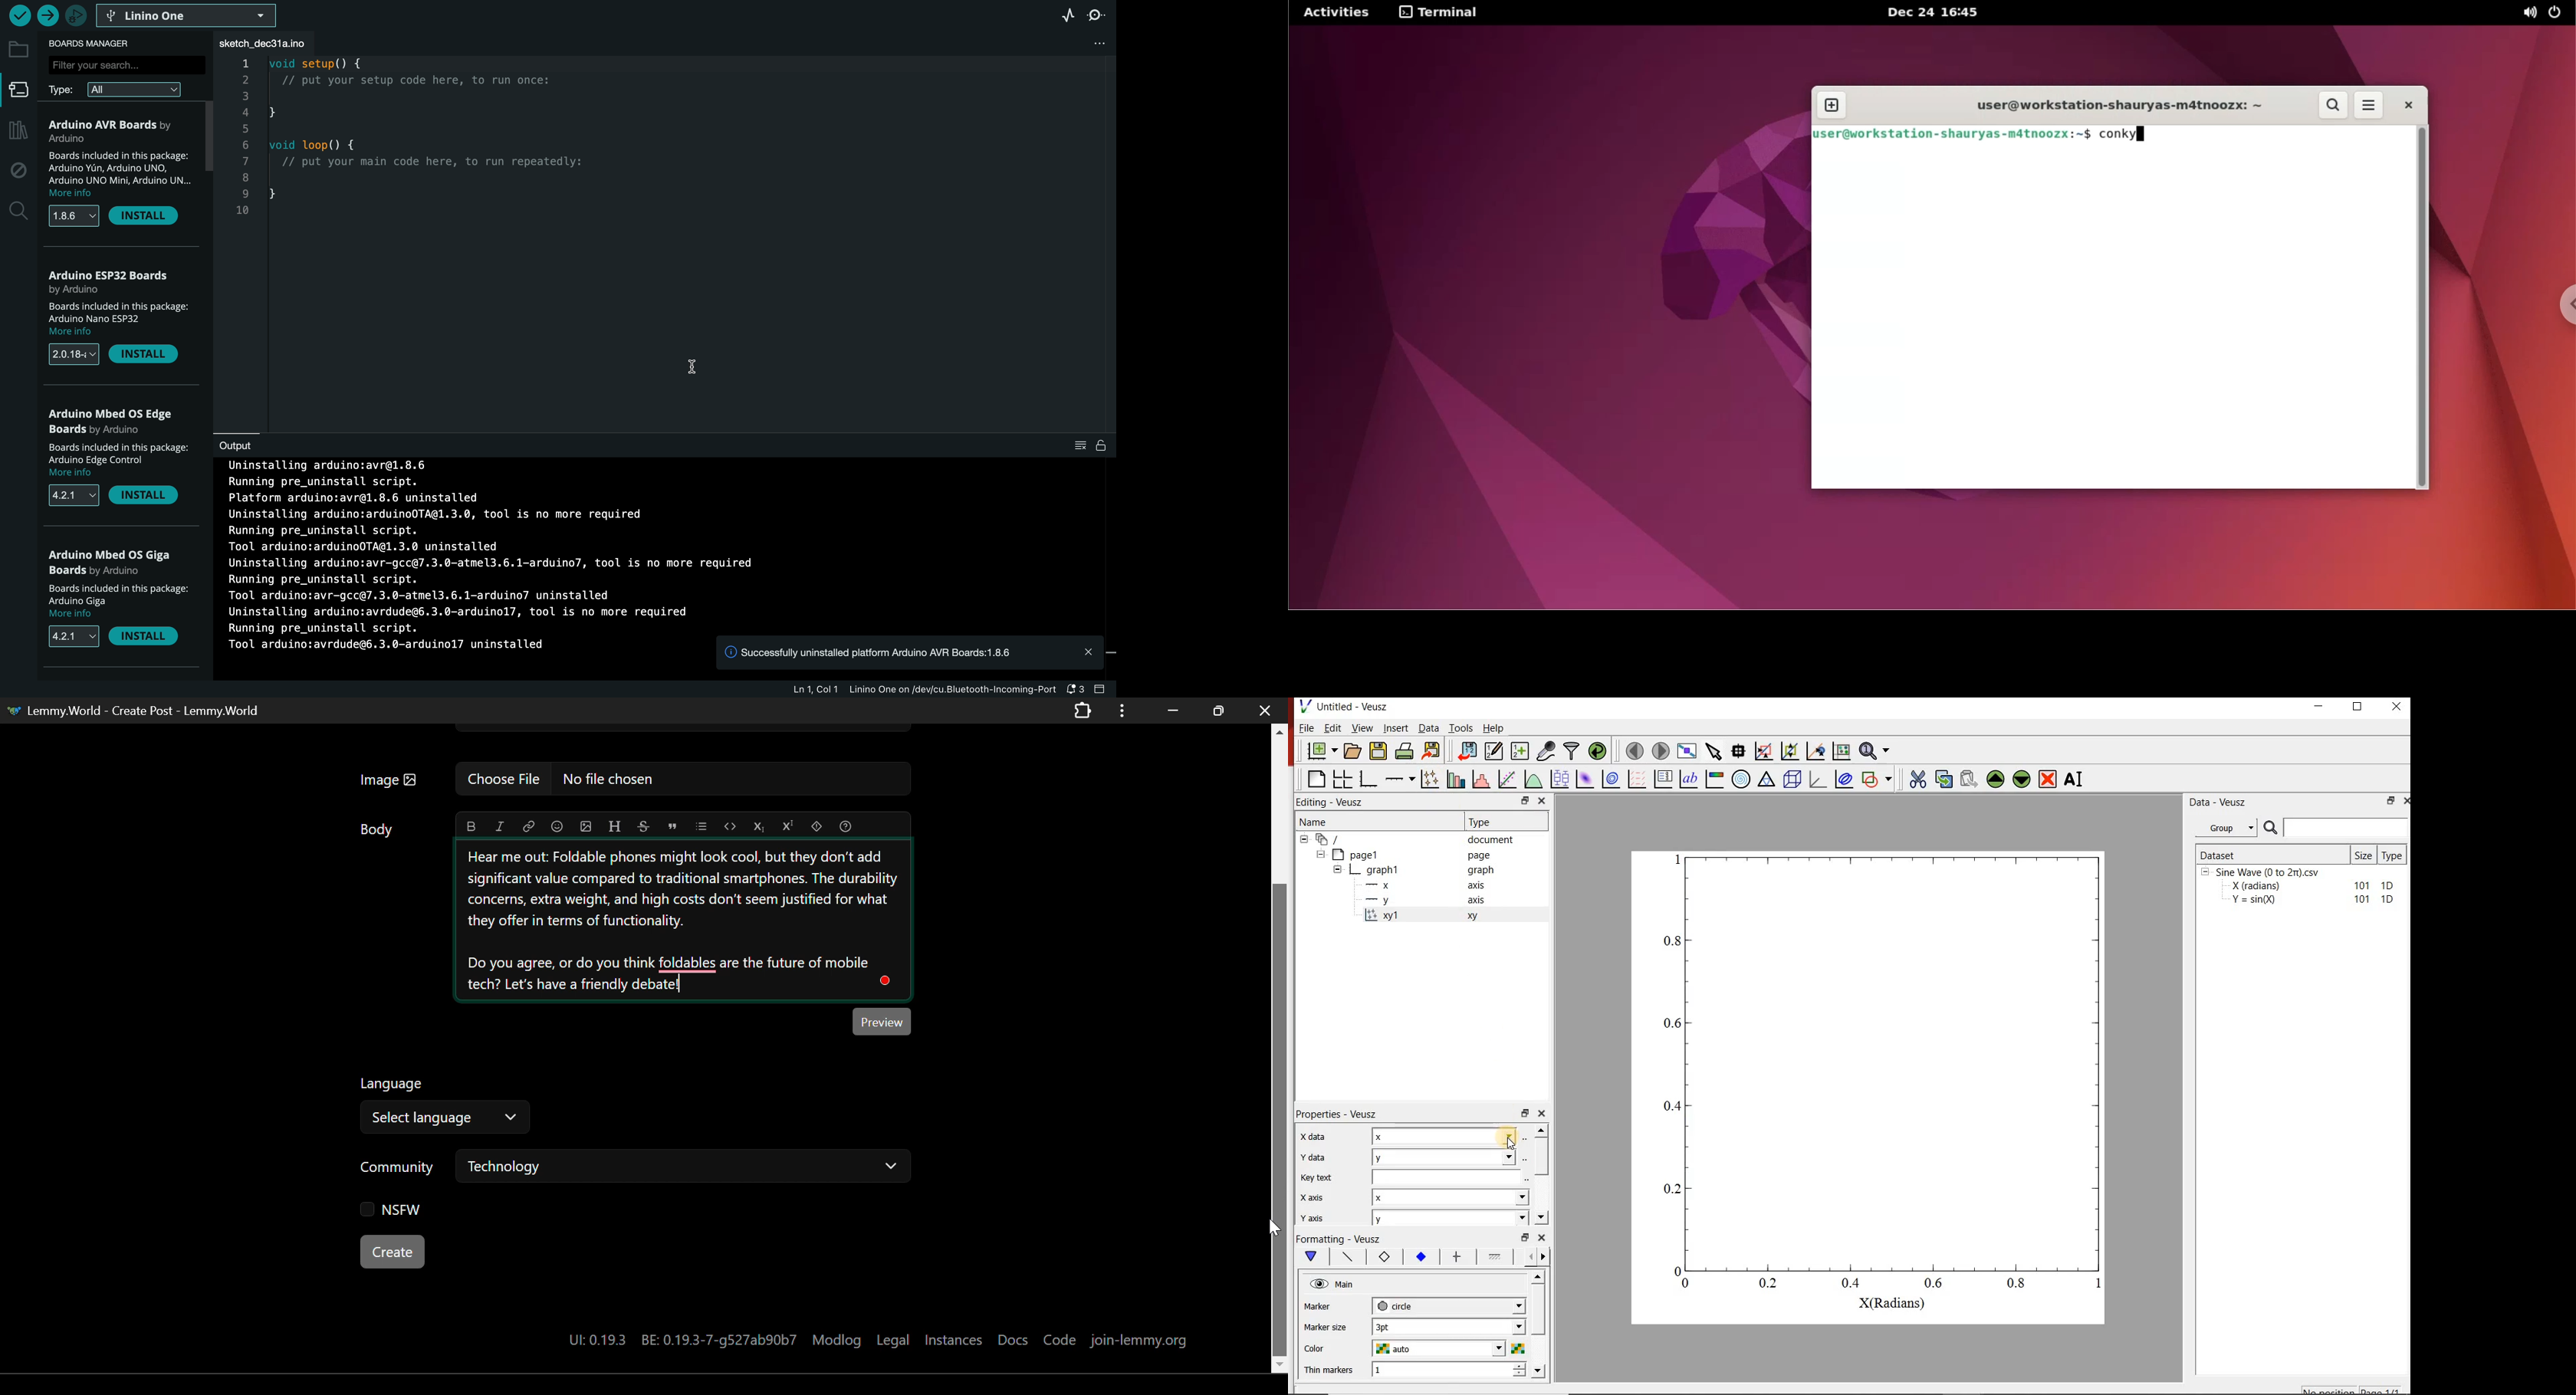  Describe the element at coordinates (1996, 779) in the screenshot. I see `move up` at that location.